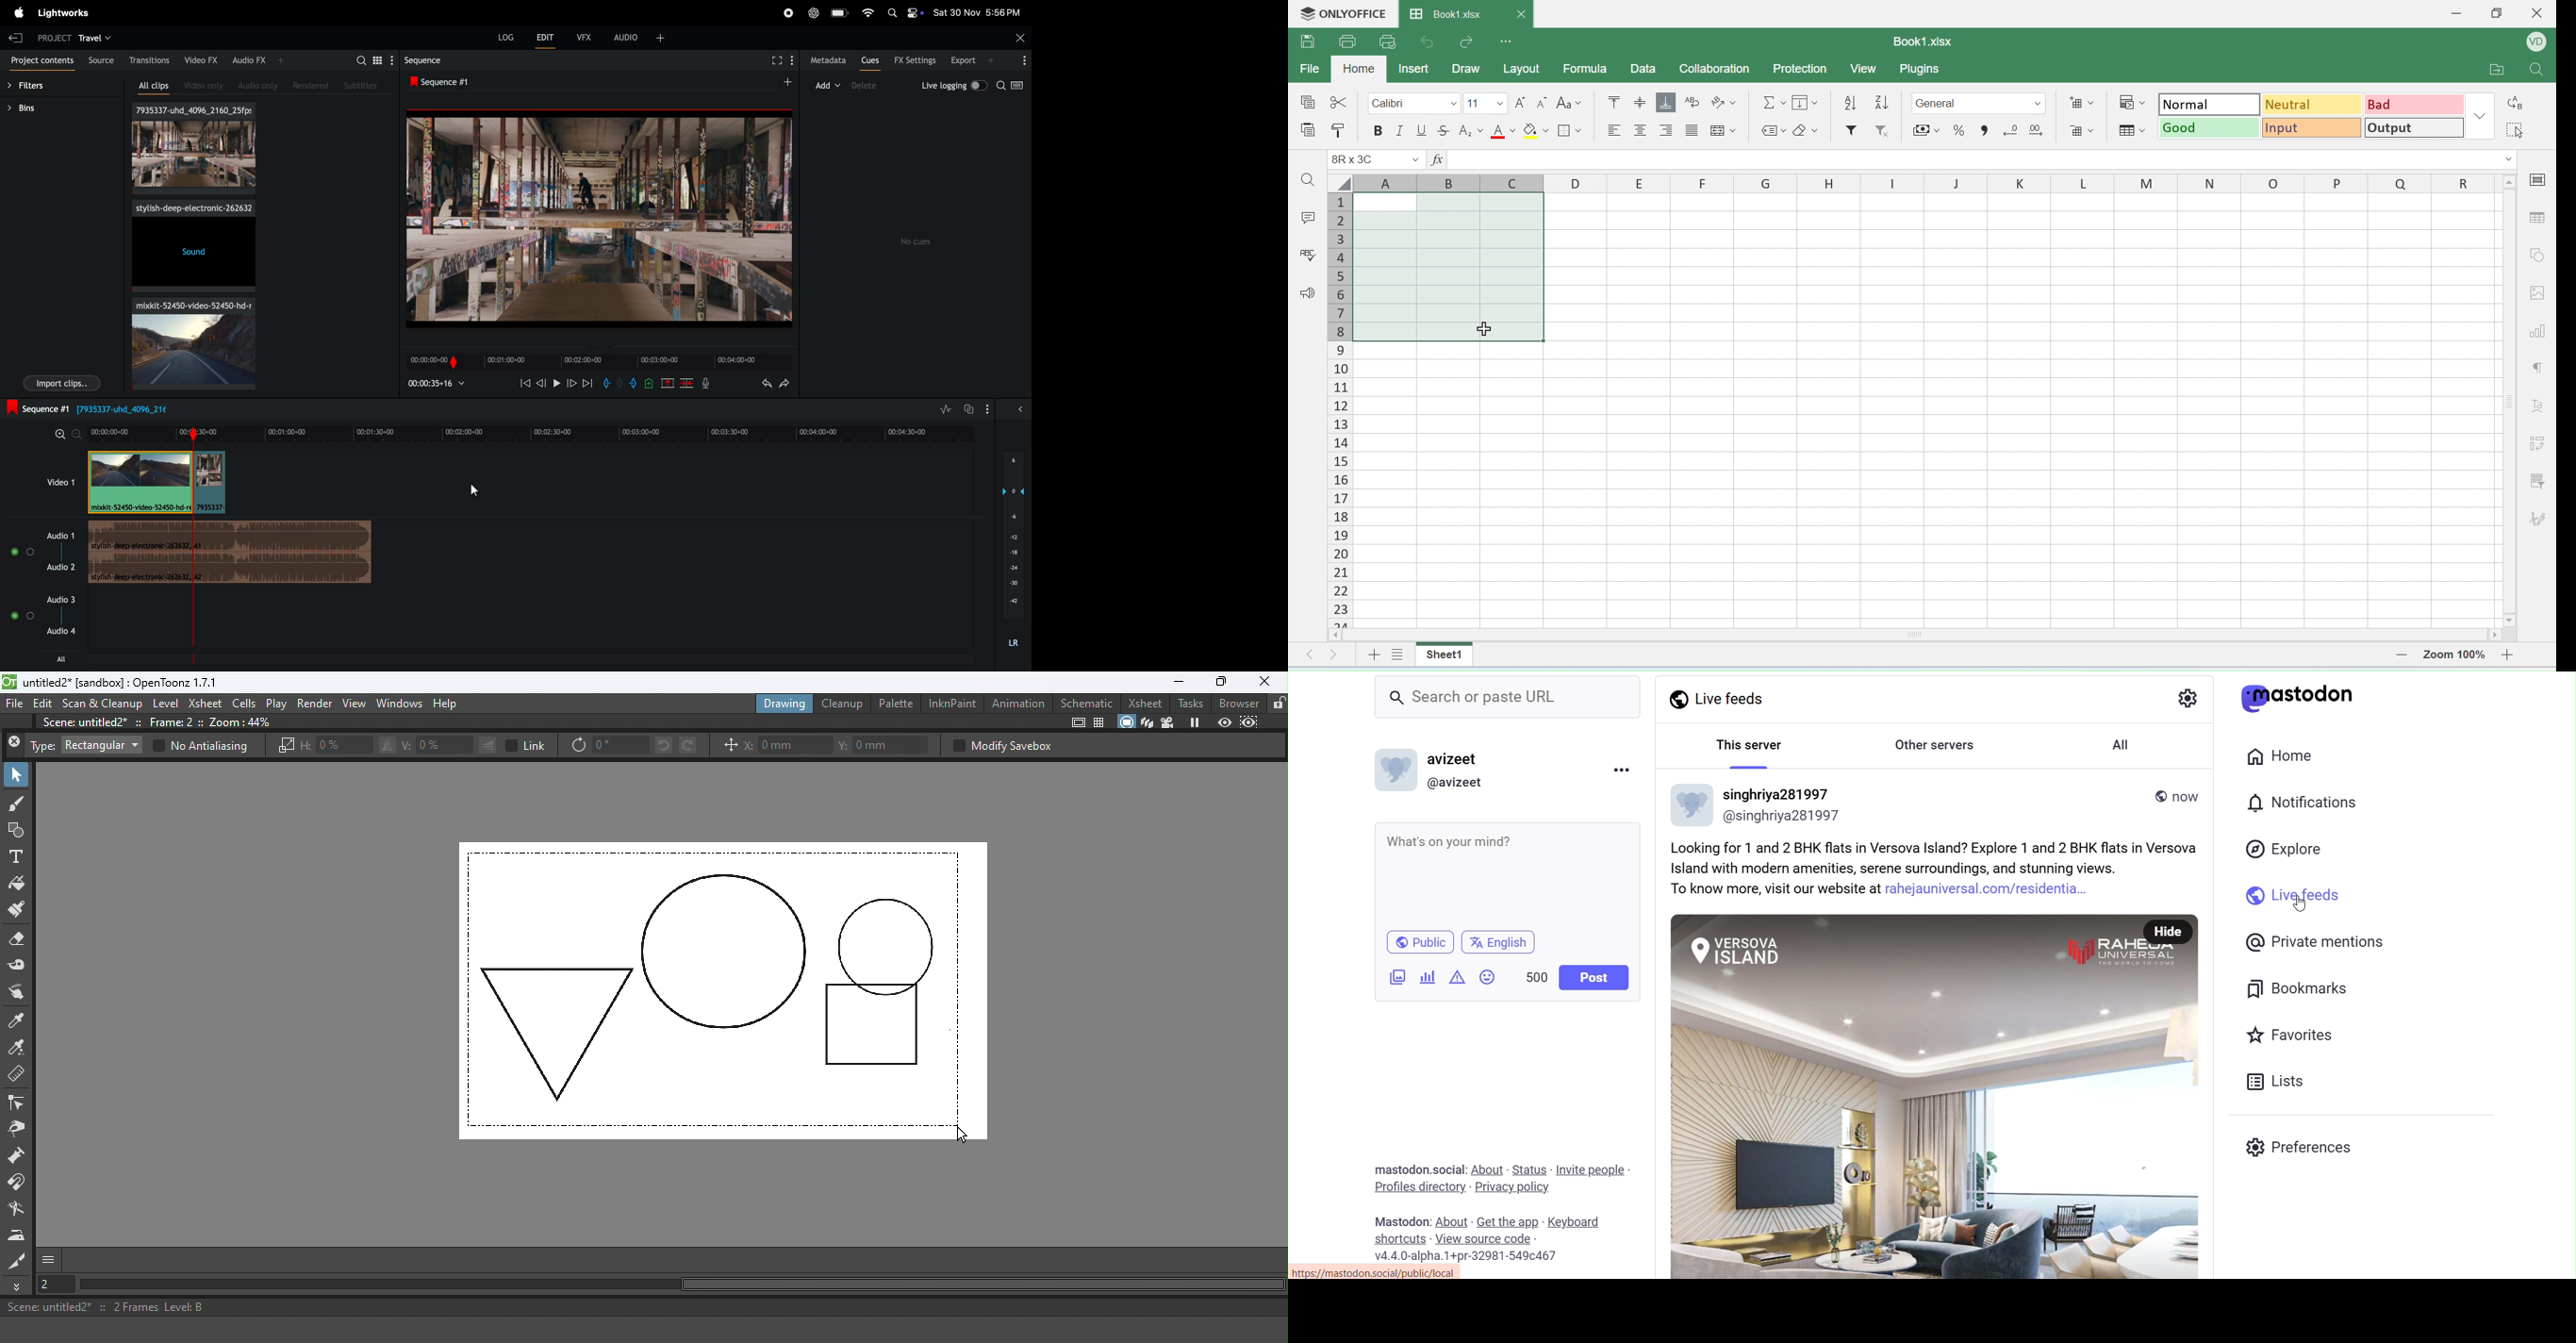 This screenshot has width=2576, height=1344. I want to click on InknPaint, so click(951, 703).